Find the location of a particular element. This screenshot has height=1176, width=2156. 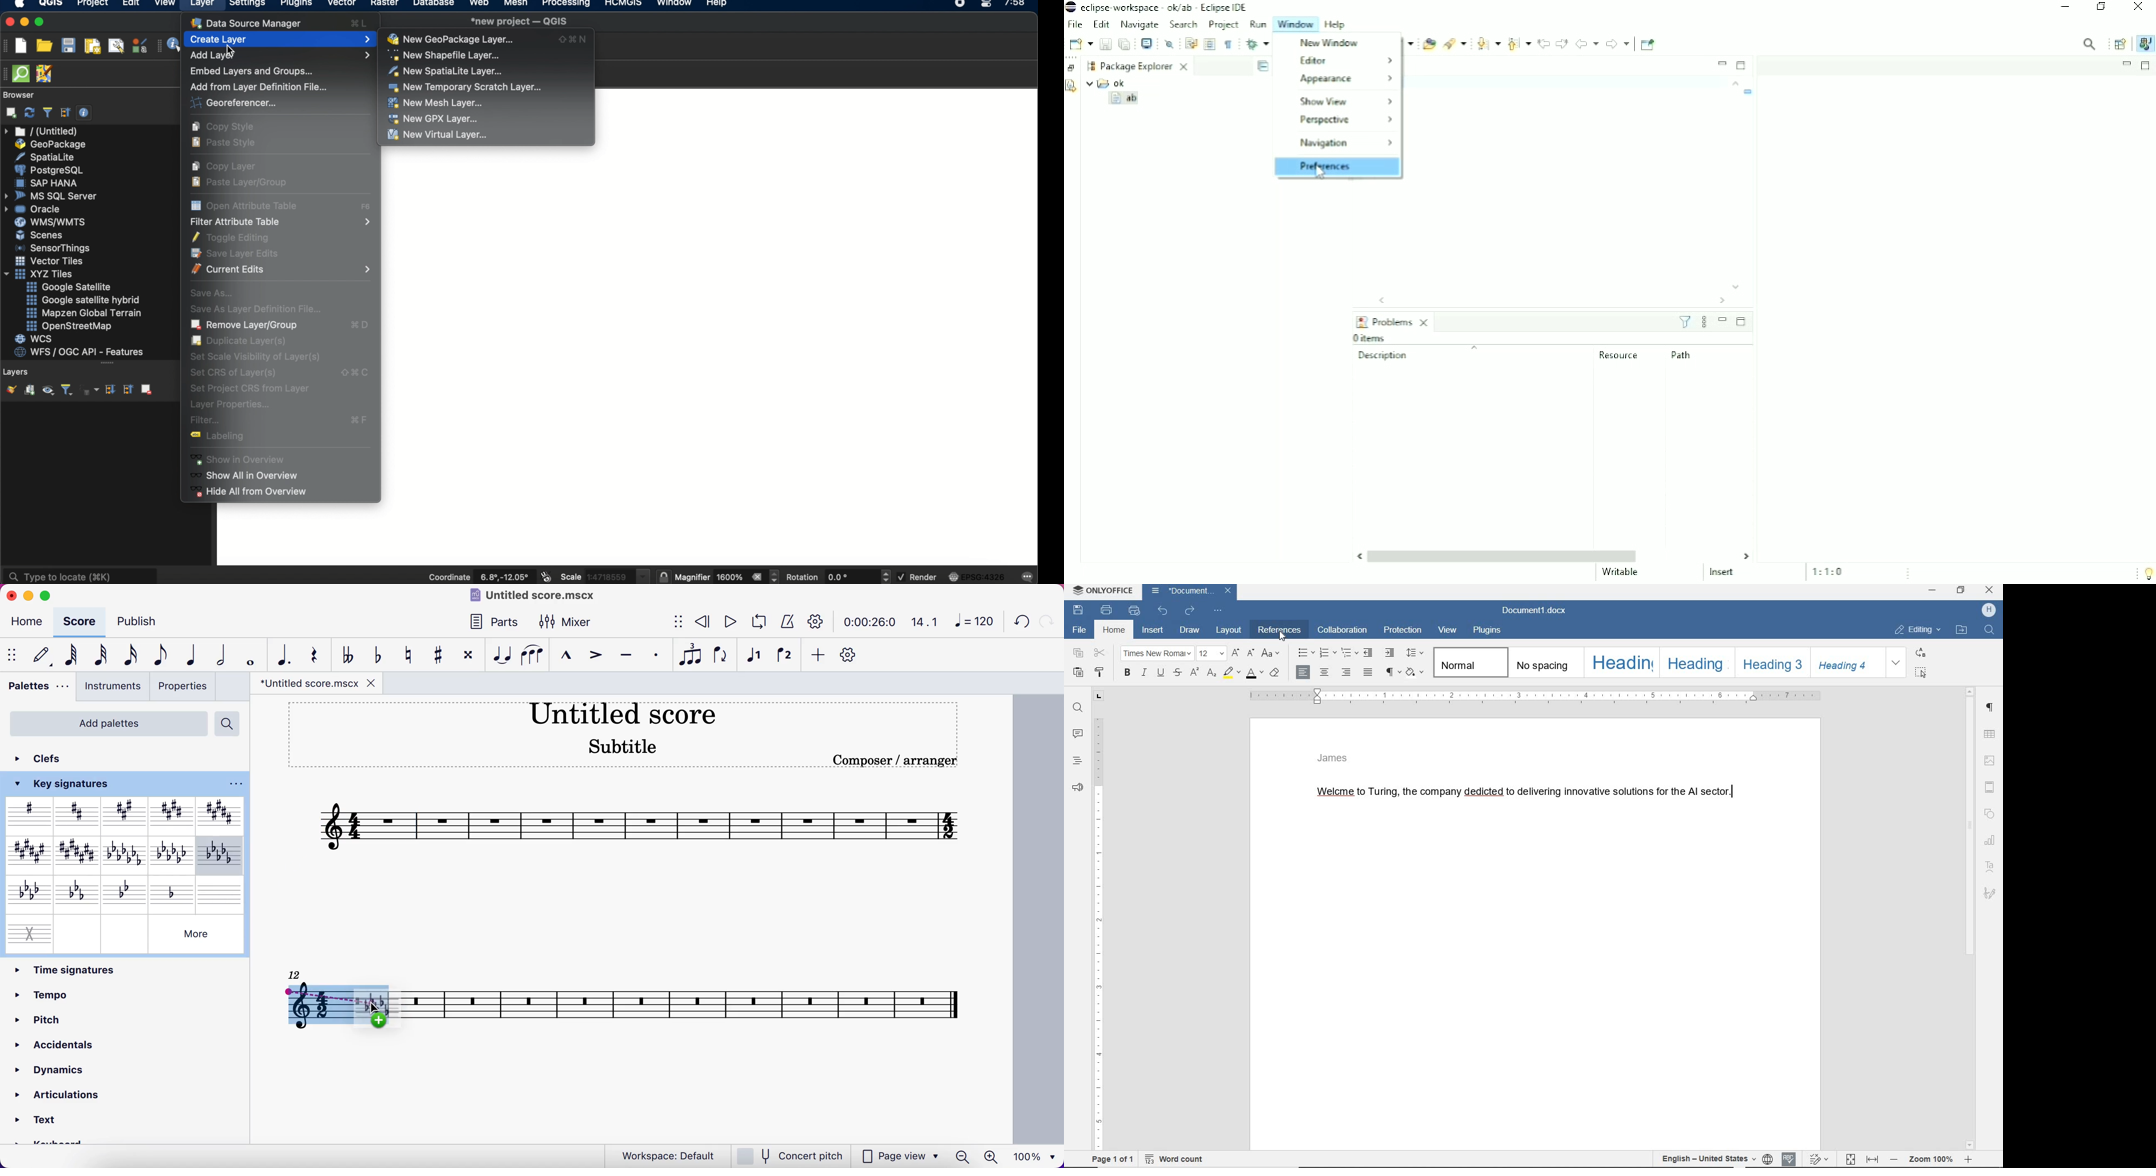

Welcme to Turing, the company dedicted to delivering innovative solutions for the Al sector is located at coordinates (1523, 793).